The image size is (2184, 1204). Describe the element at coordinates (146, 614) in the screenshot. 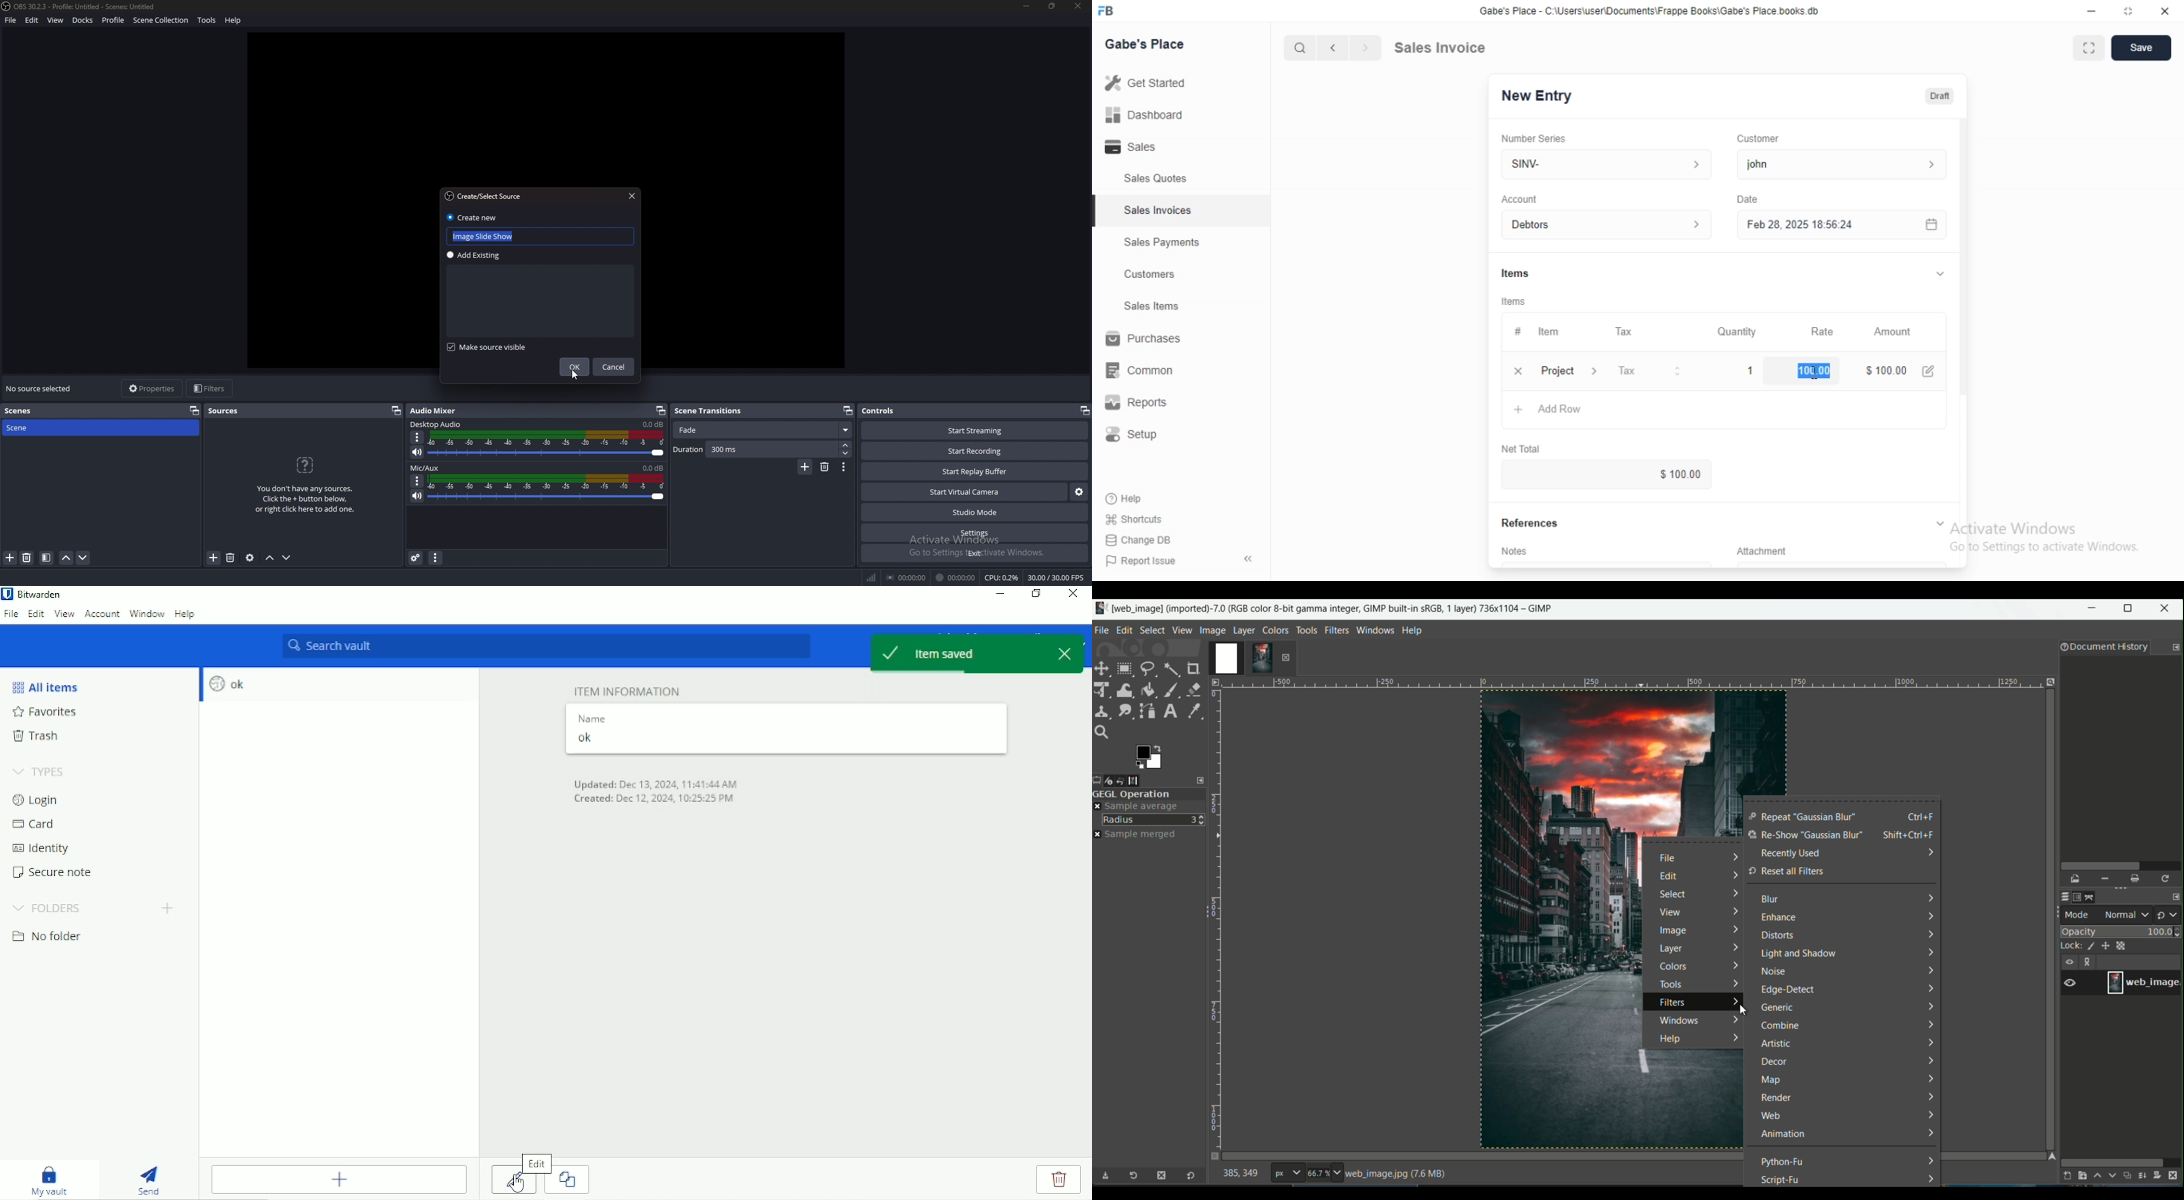

I see `Window` at that location.